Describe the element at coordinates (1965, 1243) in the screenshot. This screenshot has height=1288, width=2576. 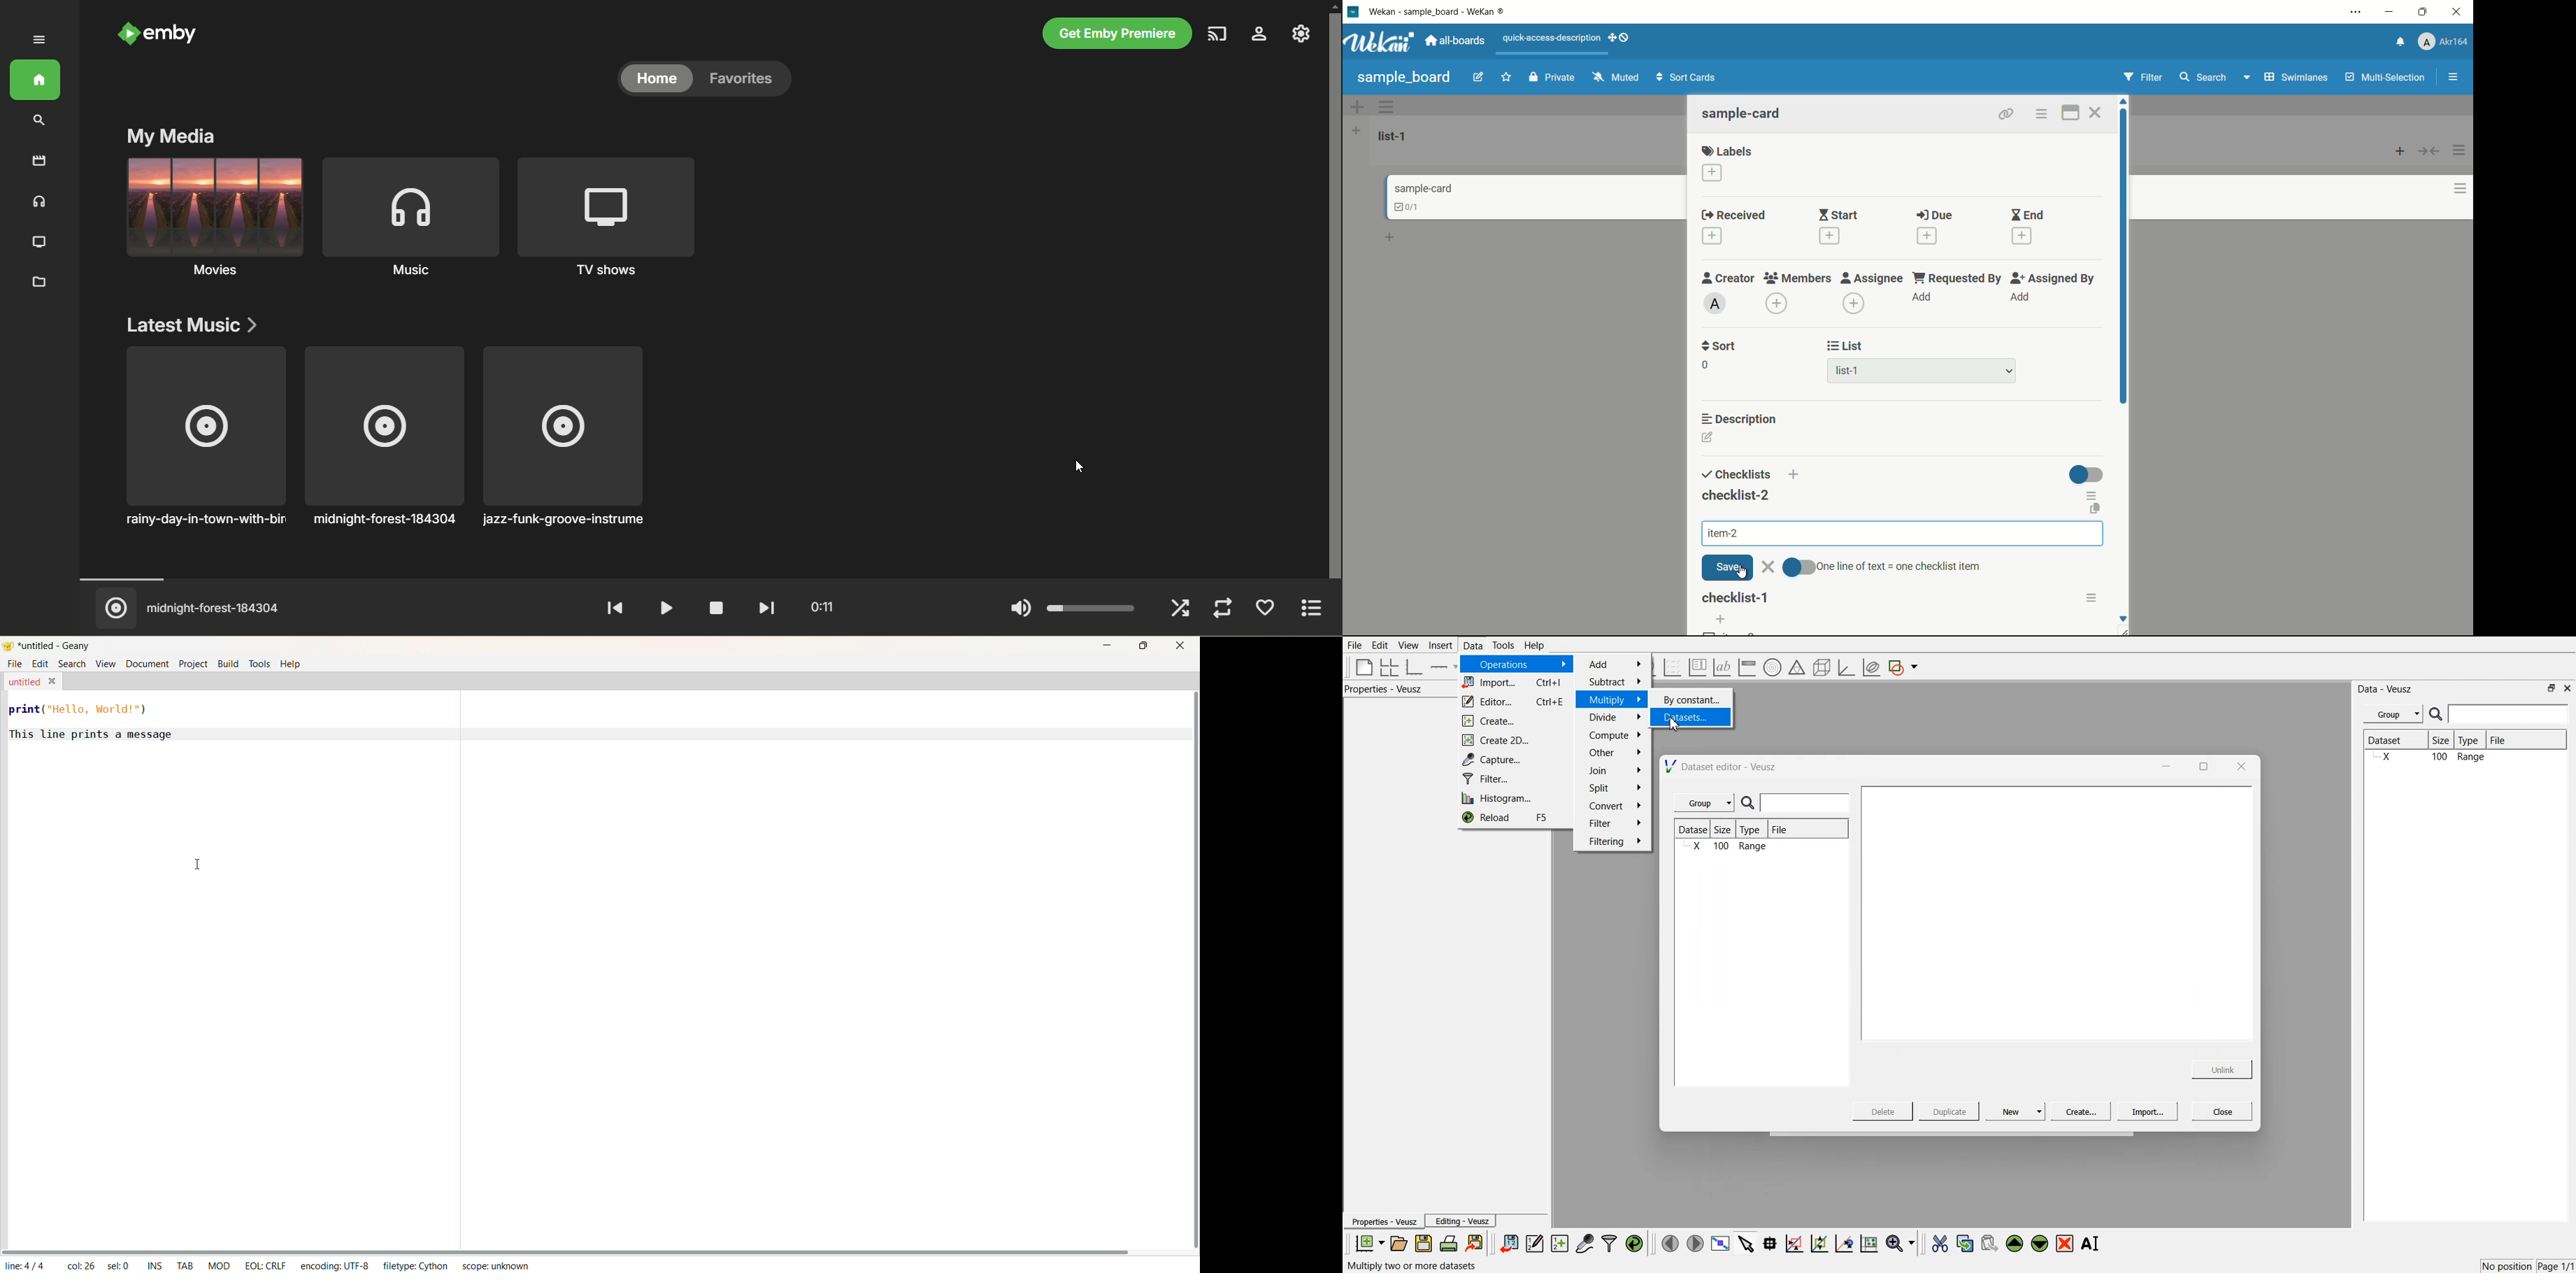
I see `copy the selected widgets` at that location.